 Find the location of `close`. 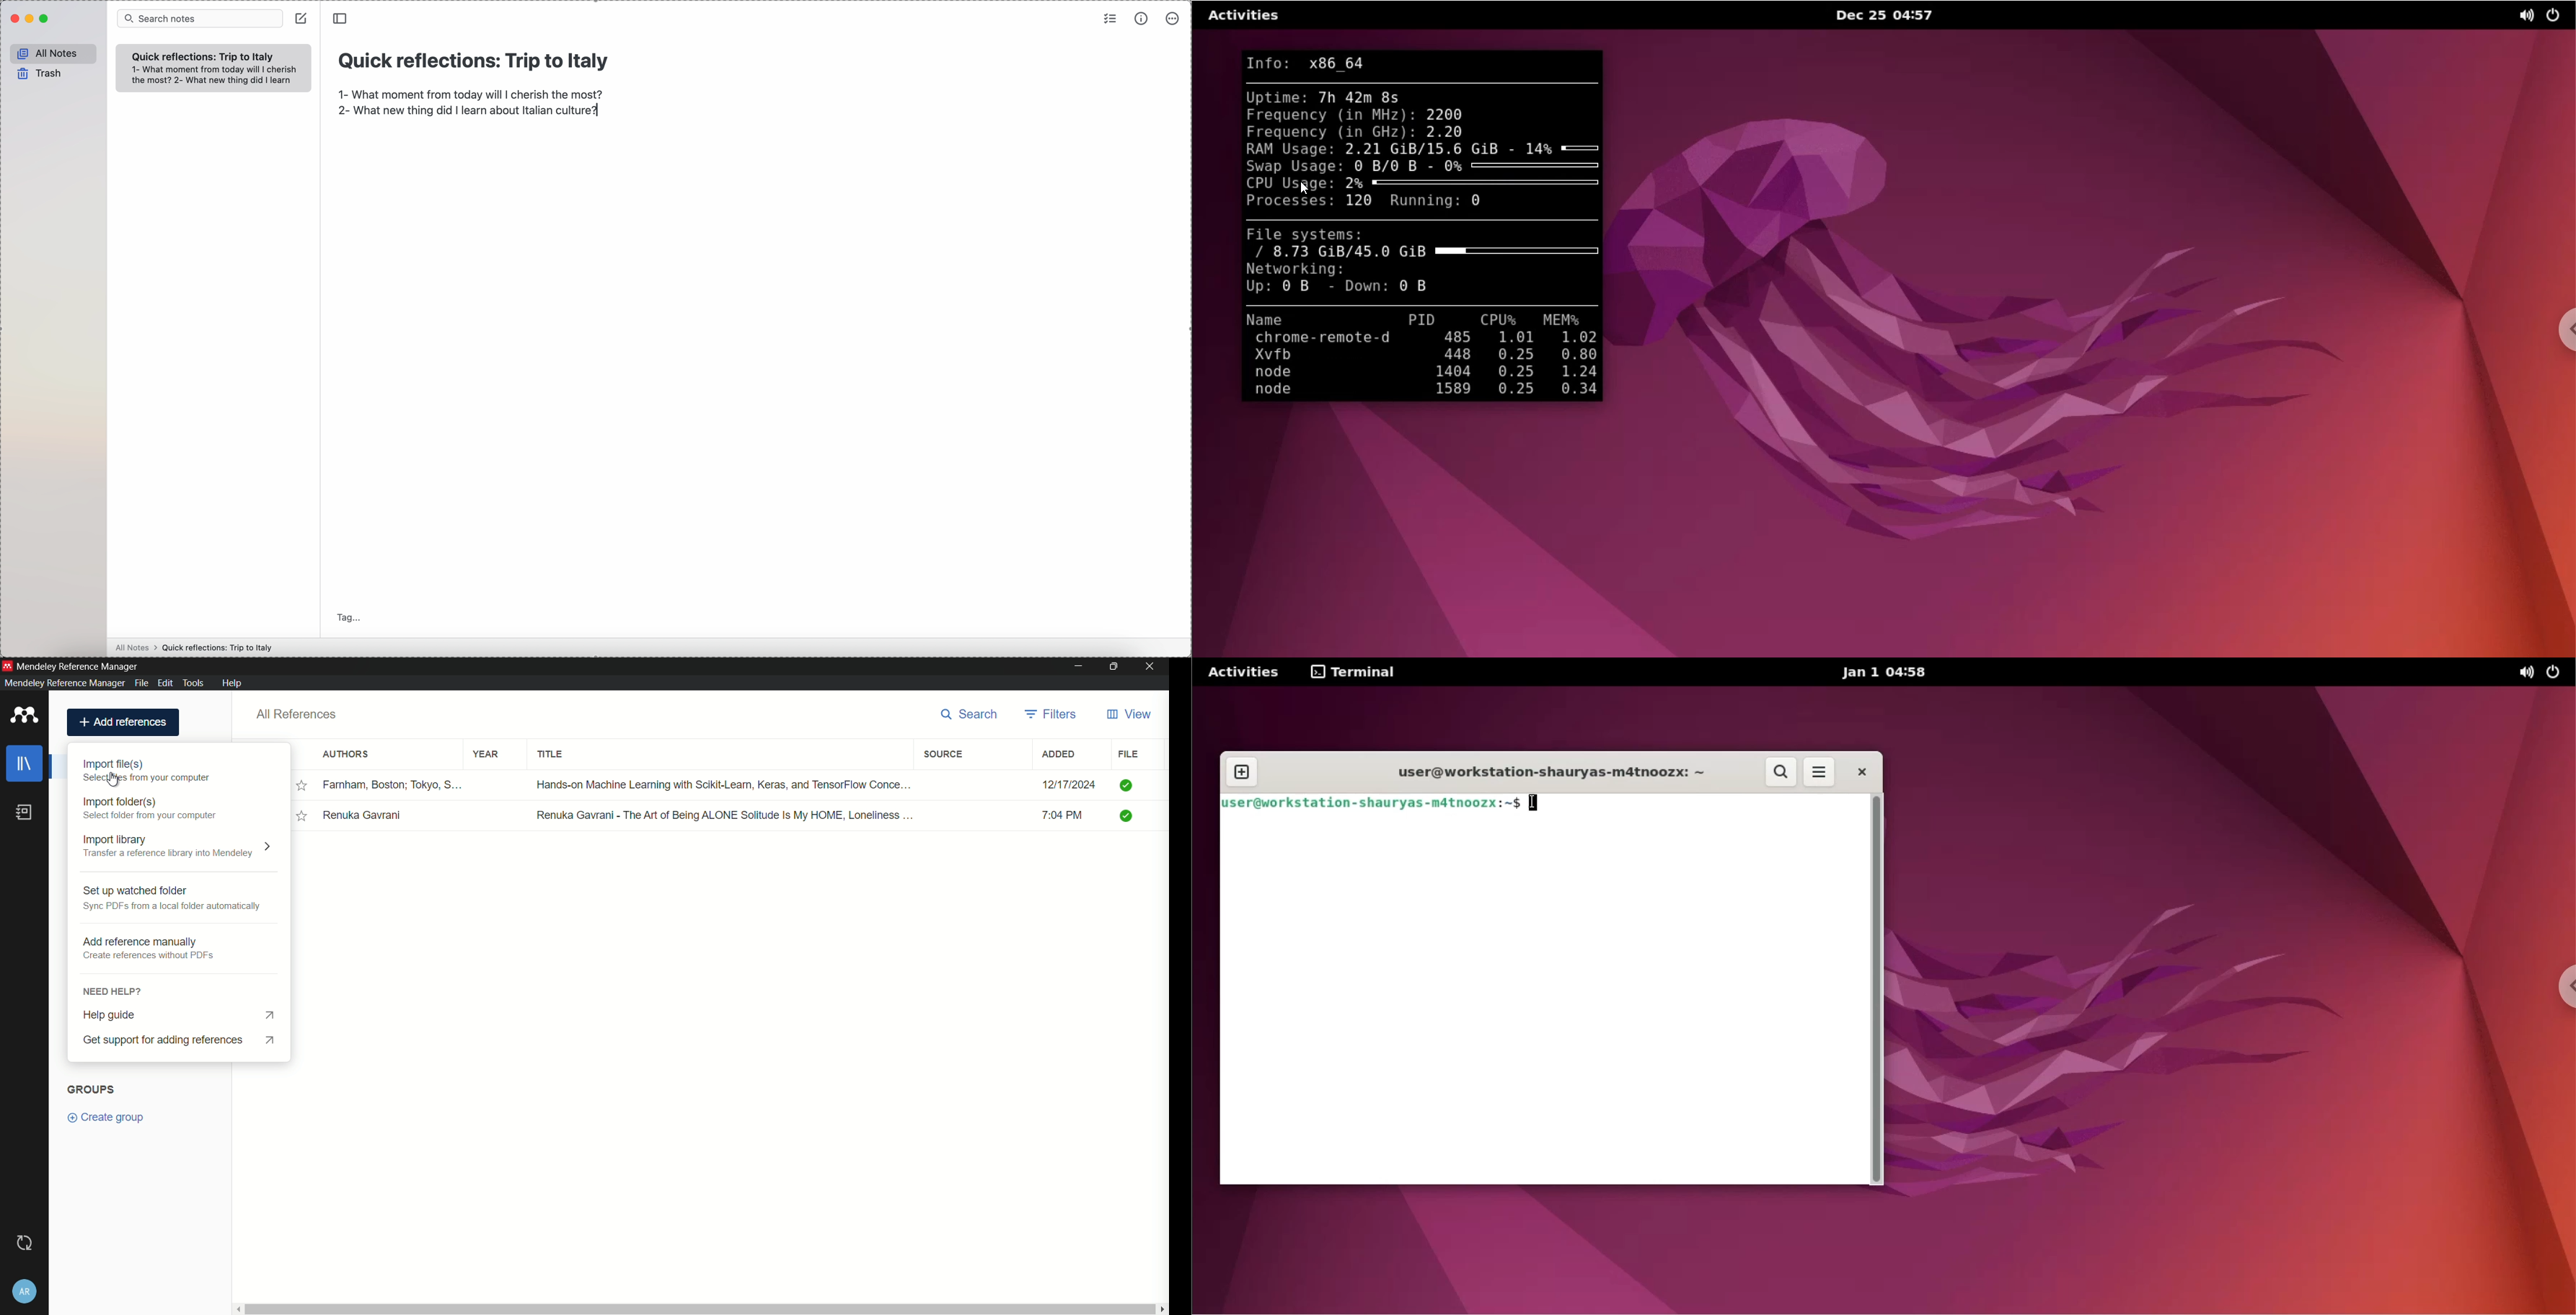

close is located at coordinates (1153, 667).